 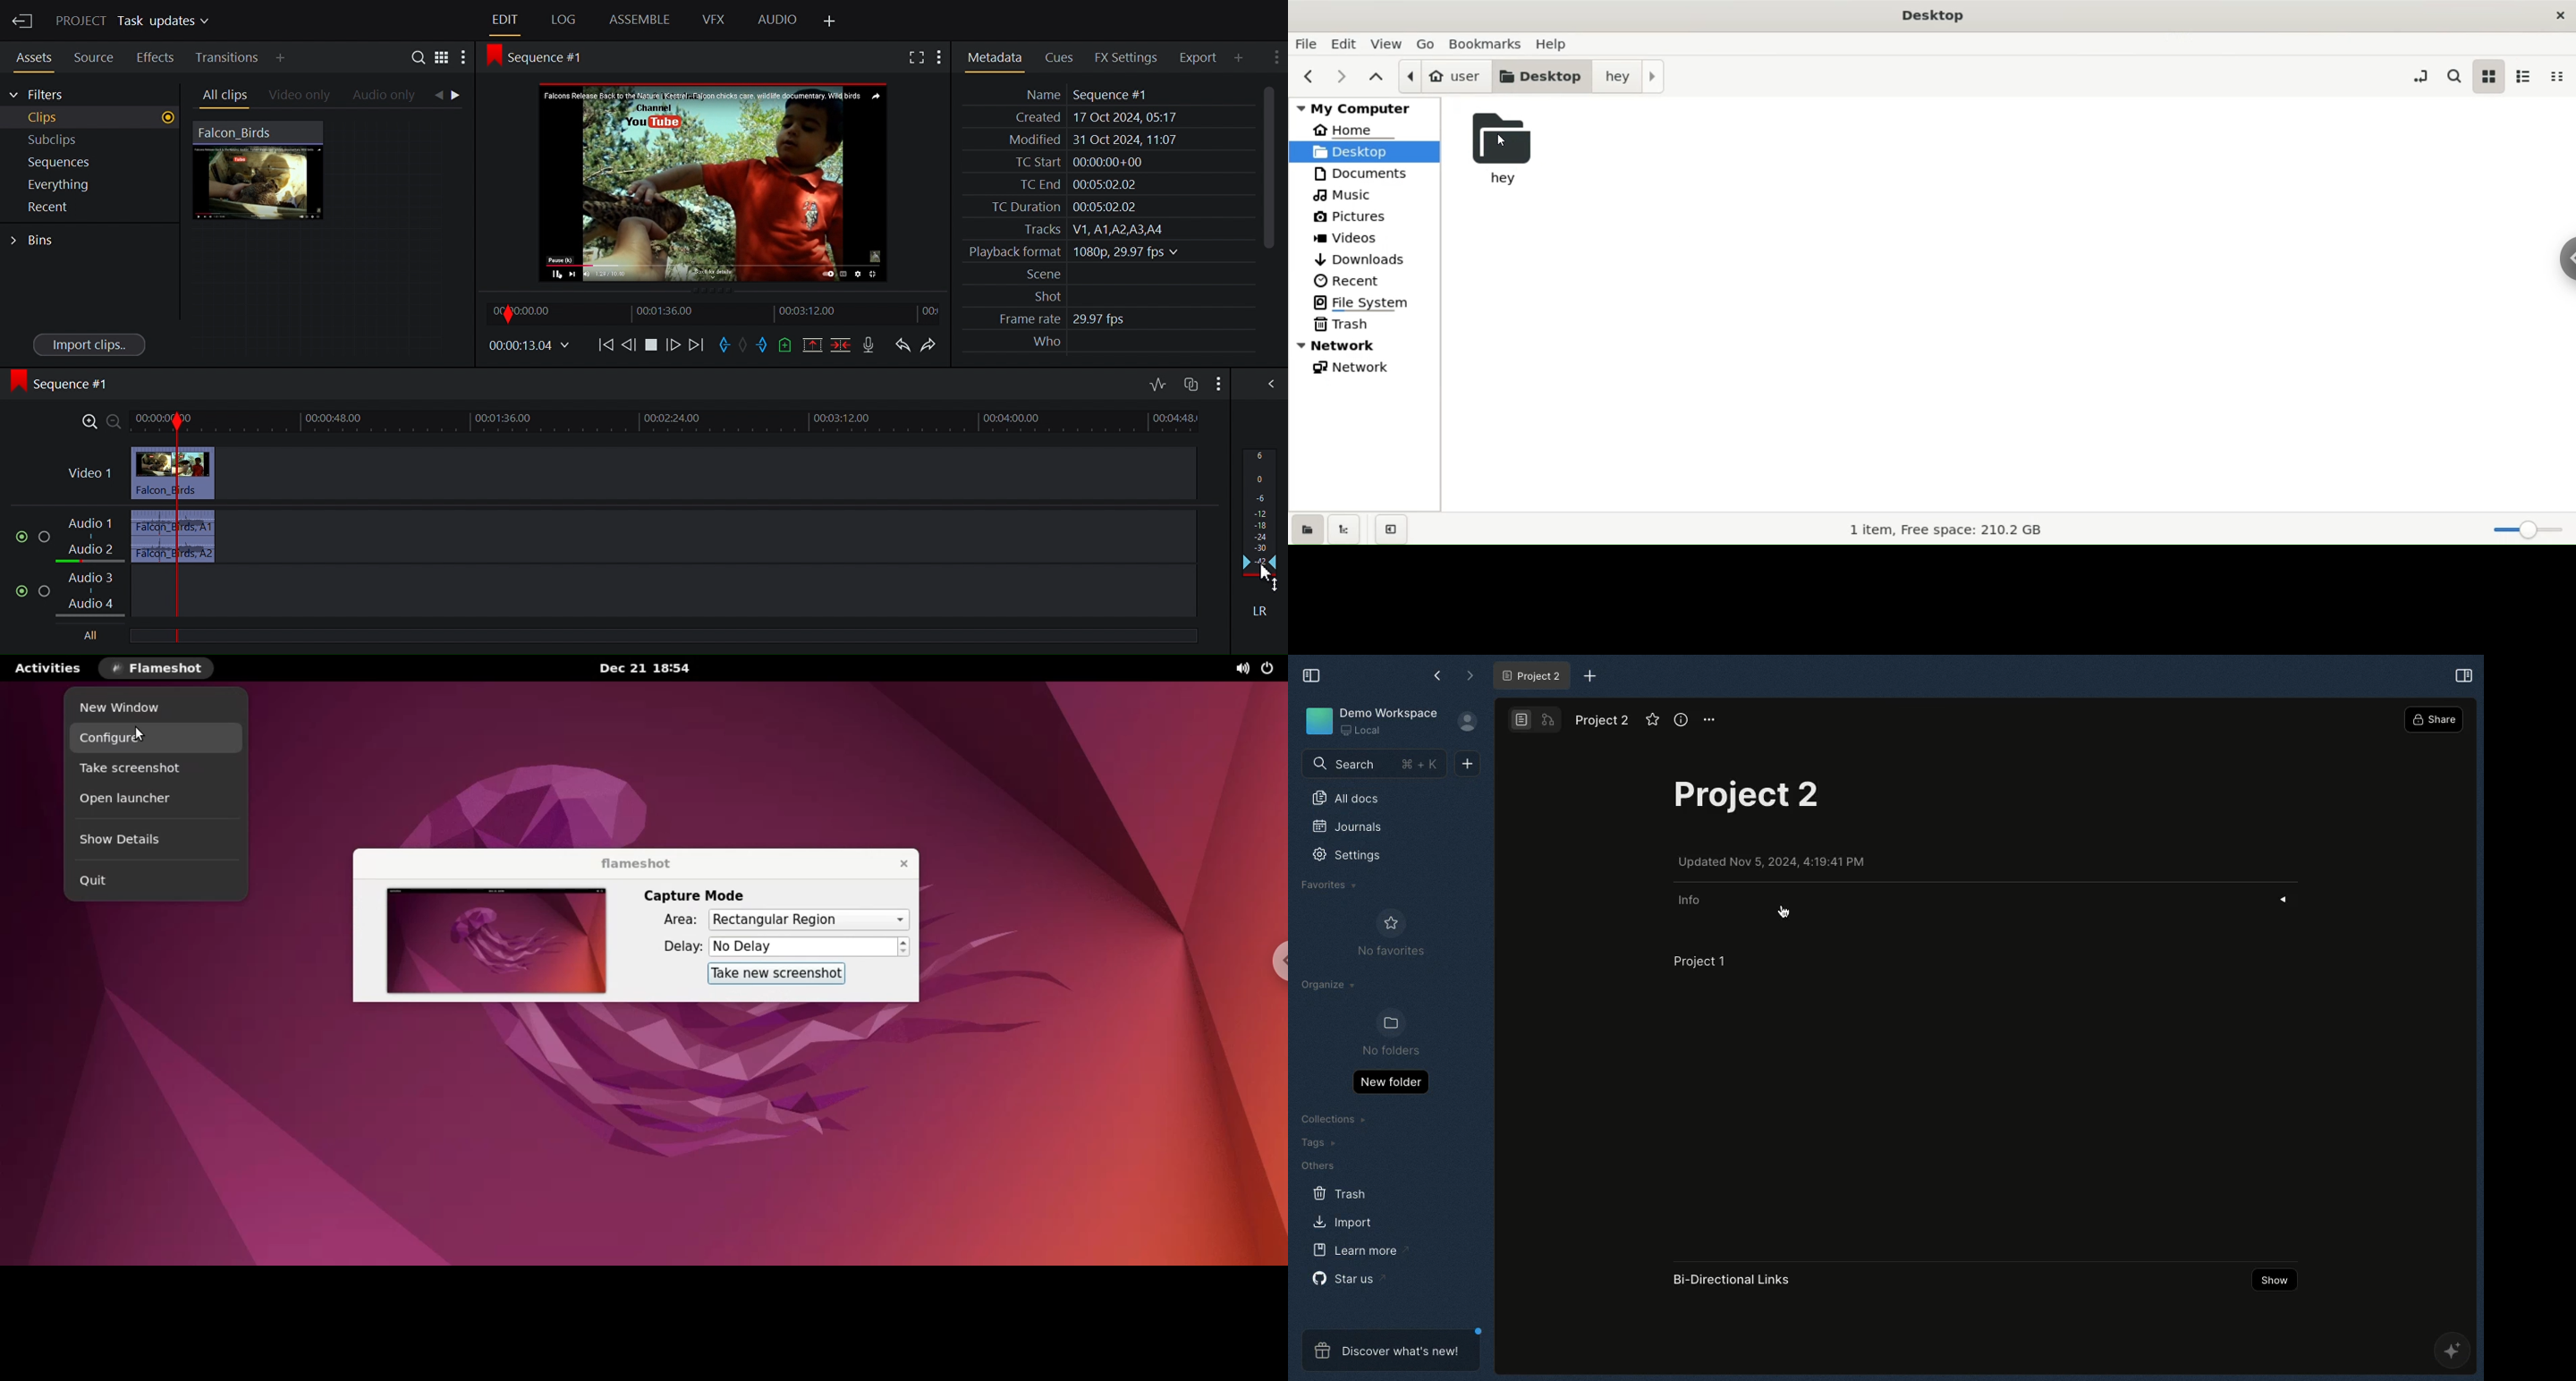 What do you see at coordinates (561, 20) in the screenshot?
I see `Log` at bounding box center [561, 20].